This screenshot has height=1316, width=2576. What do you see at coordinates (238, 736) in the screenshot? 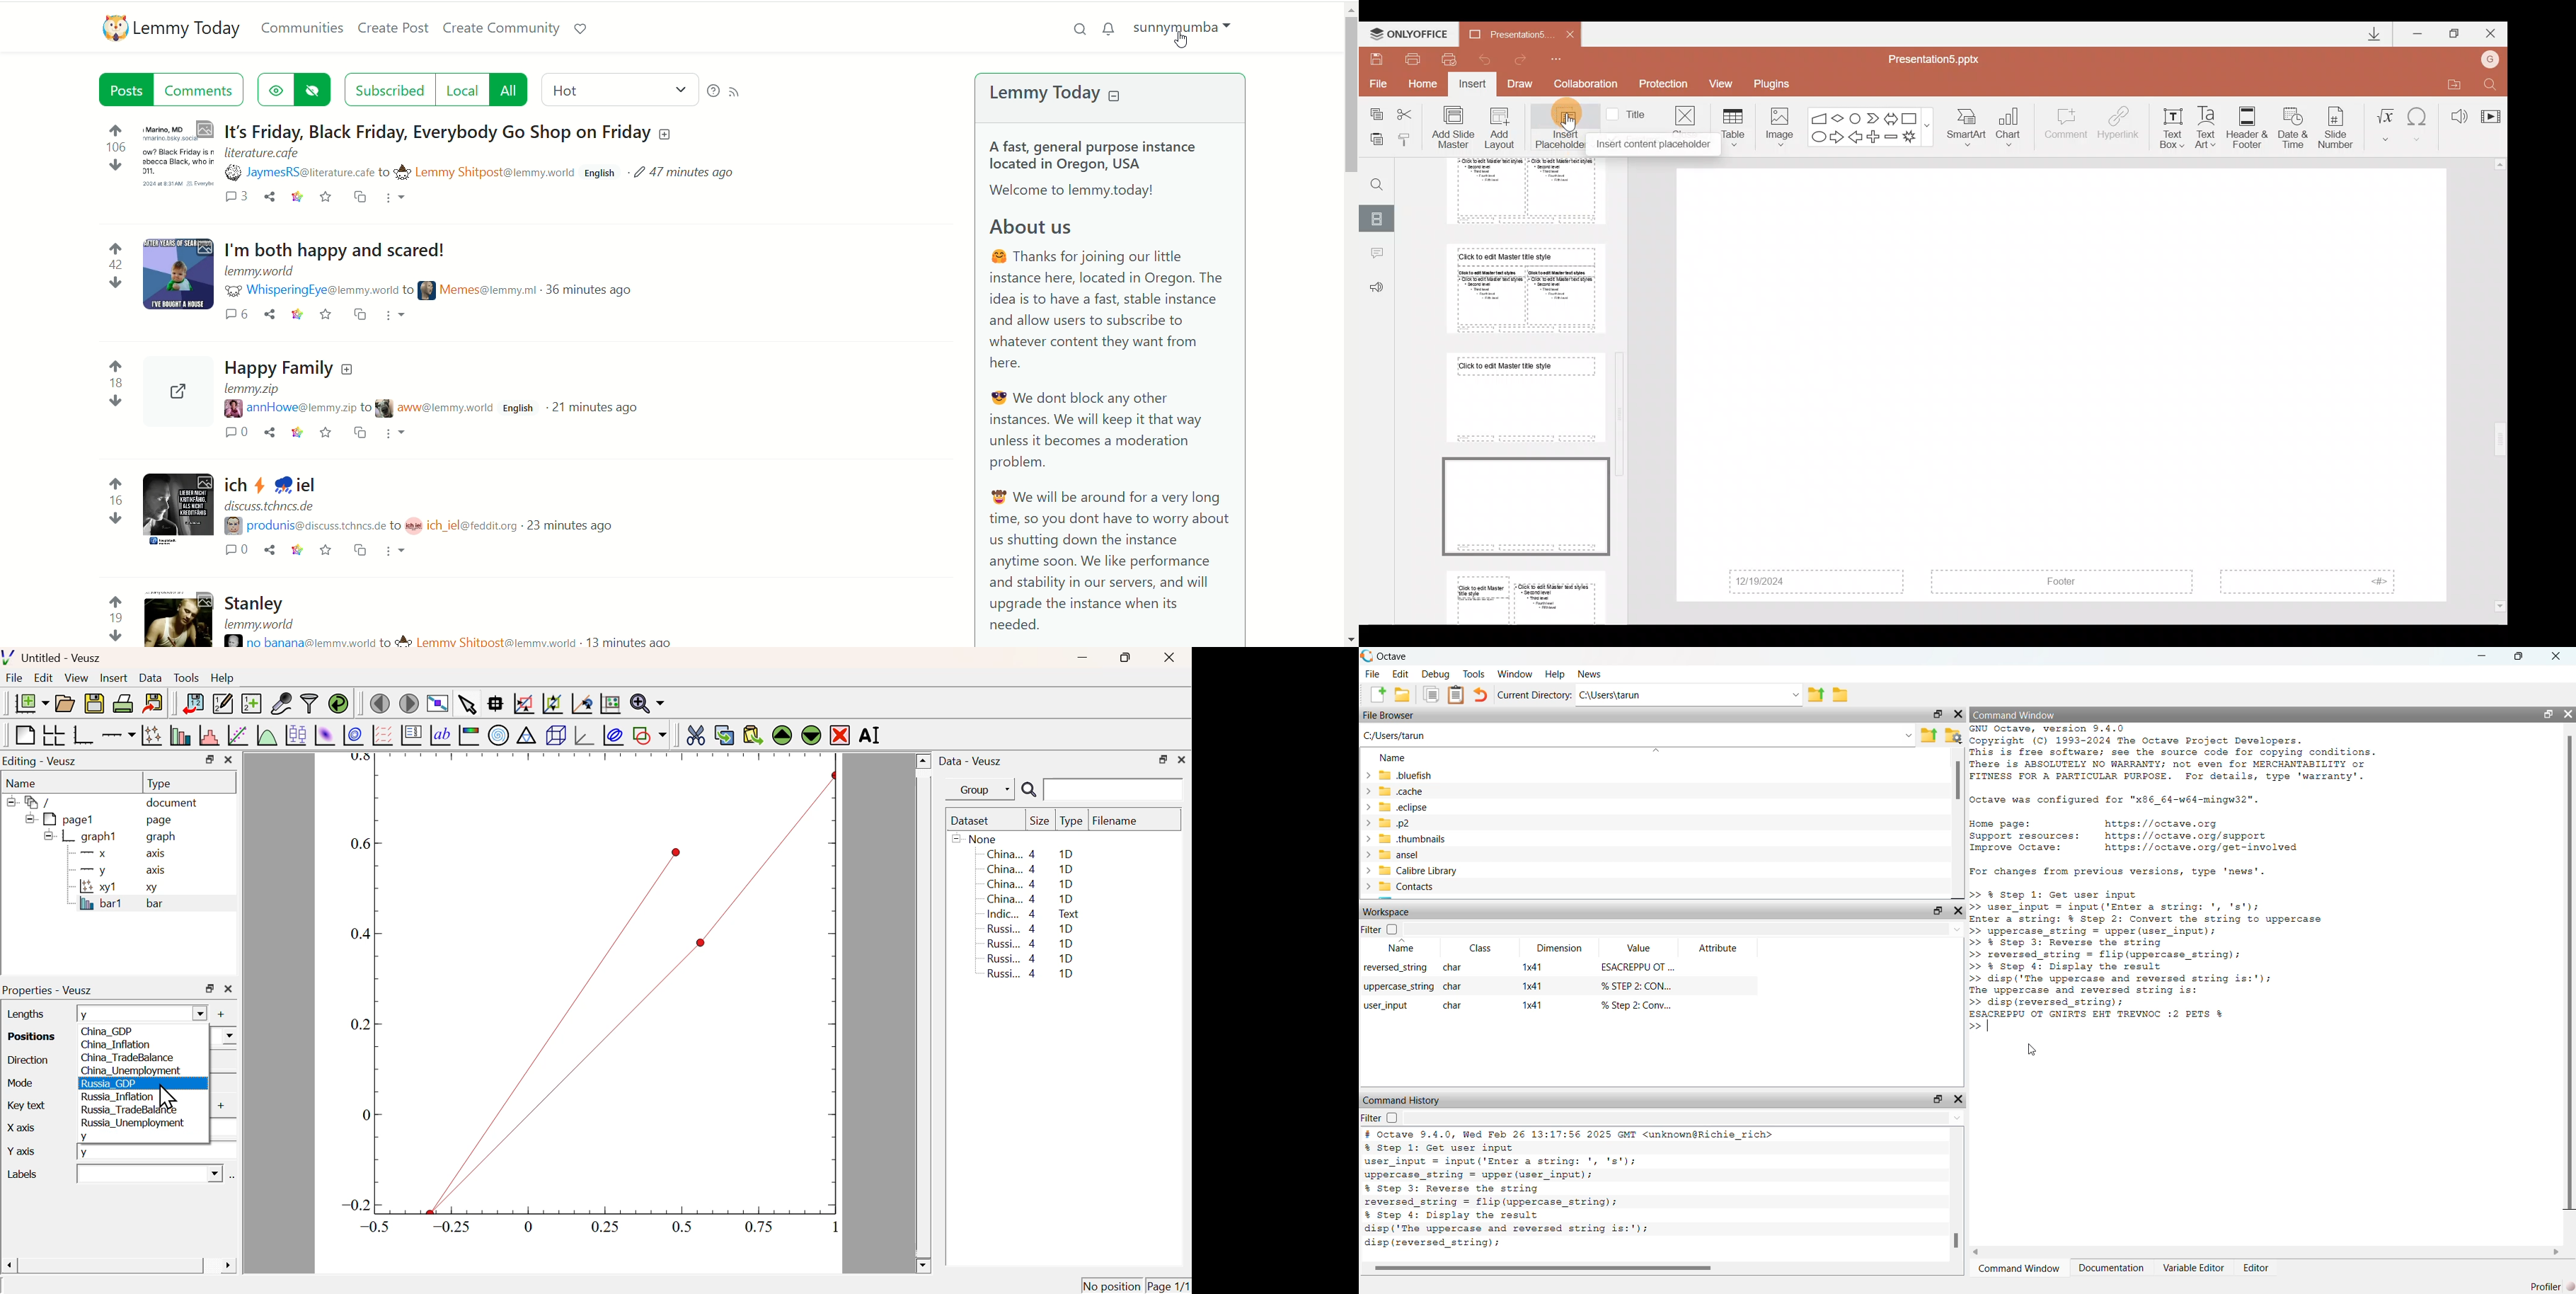
I see `Fit a function to data` at bounding box center [238, 736].